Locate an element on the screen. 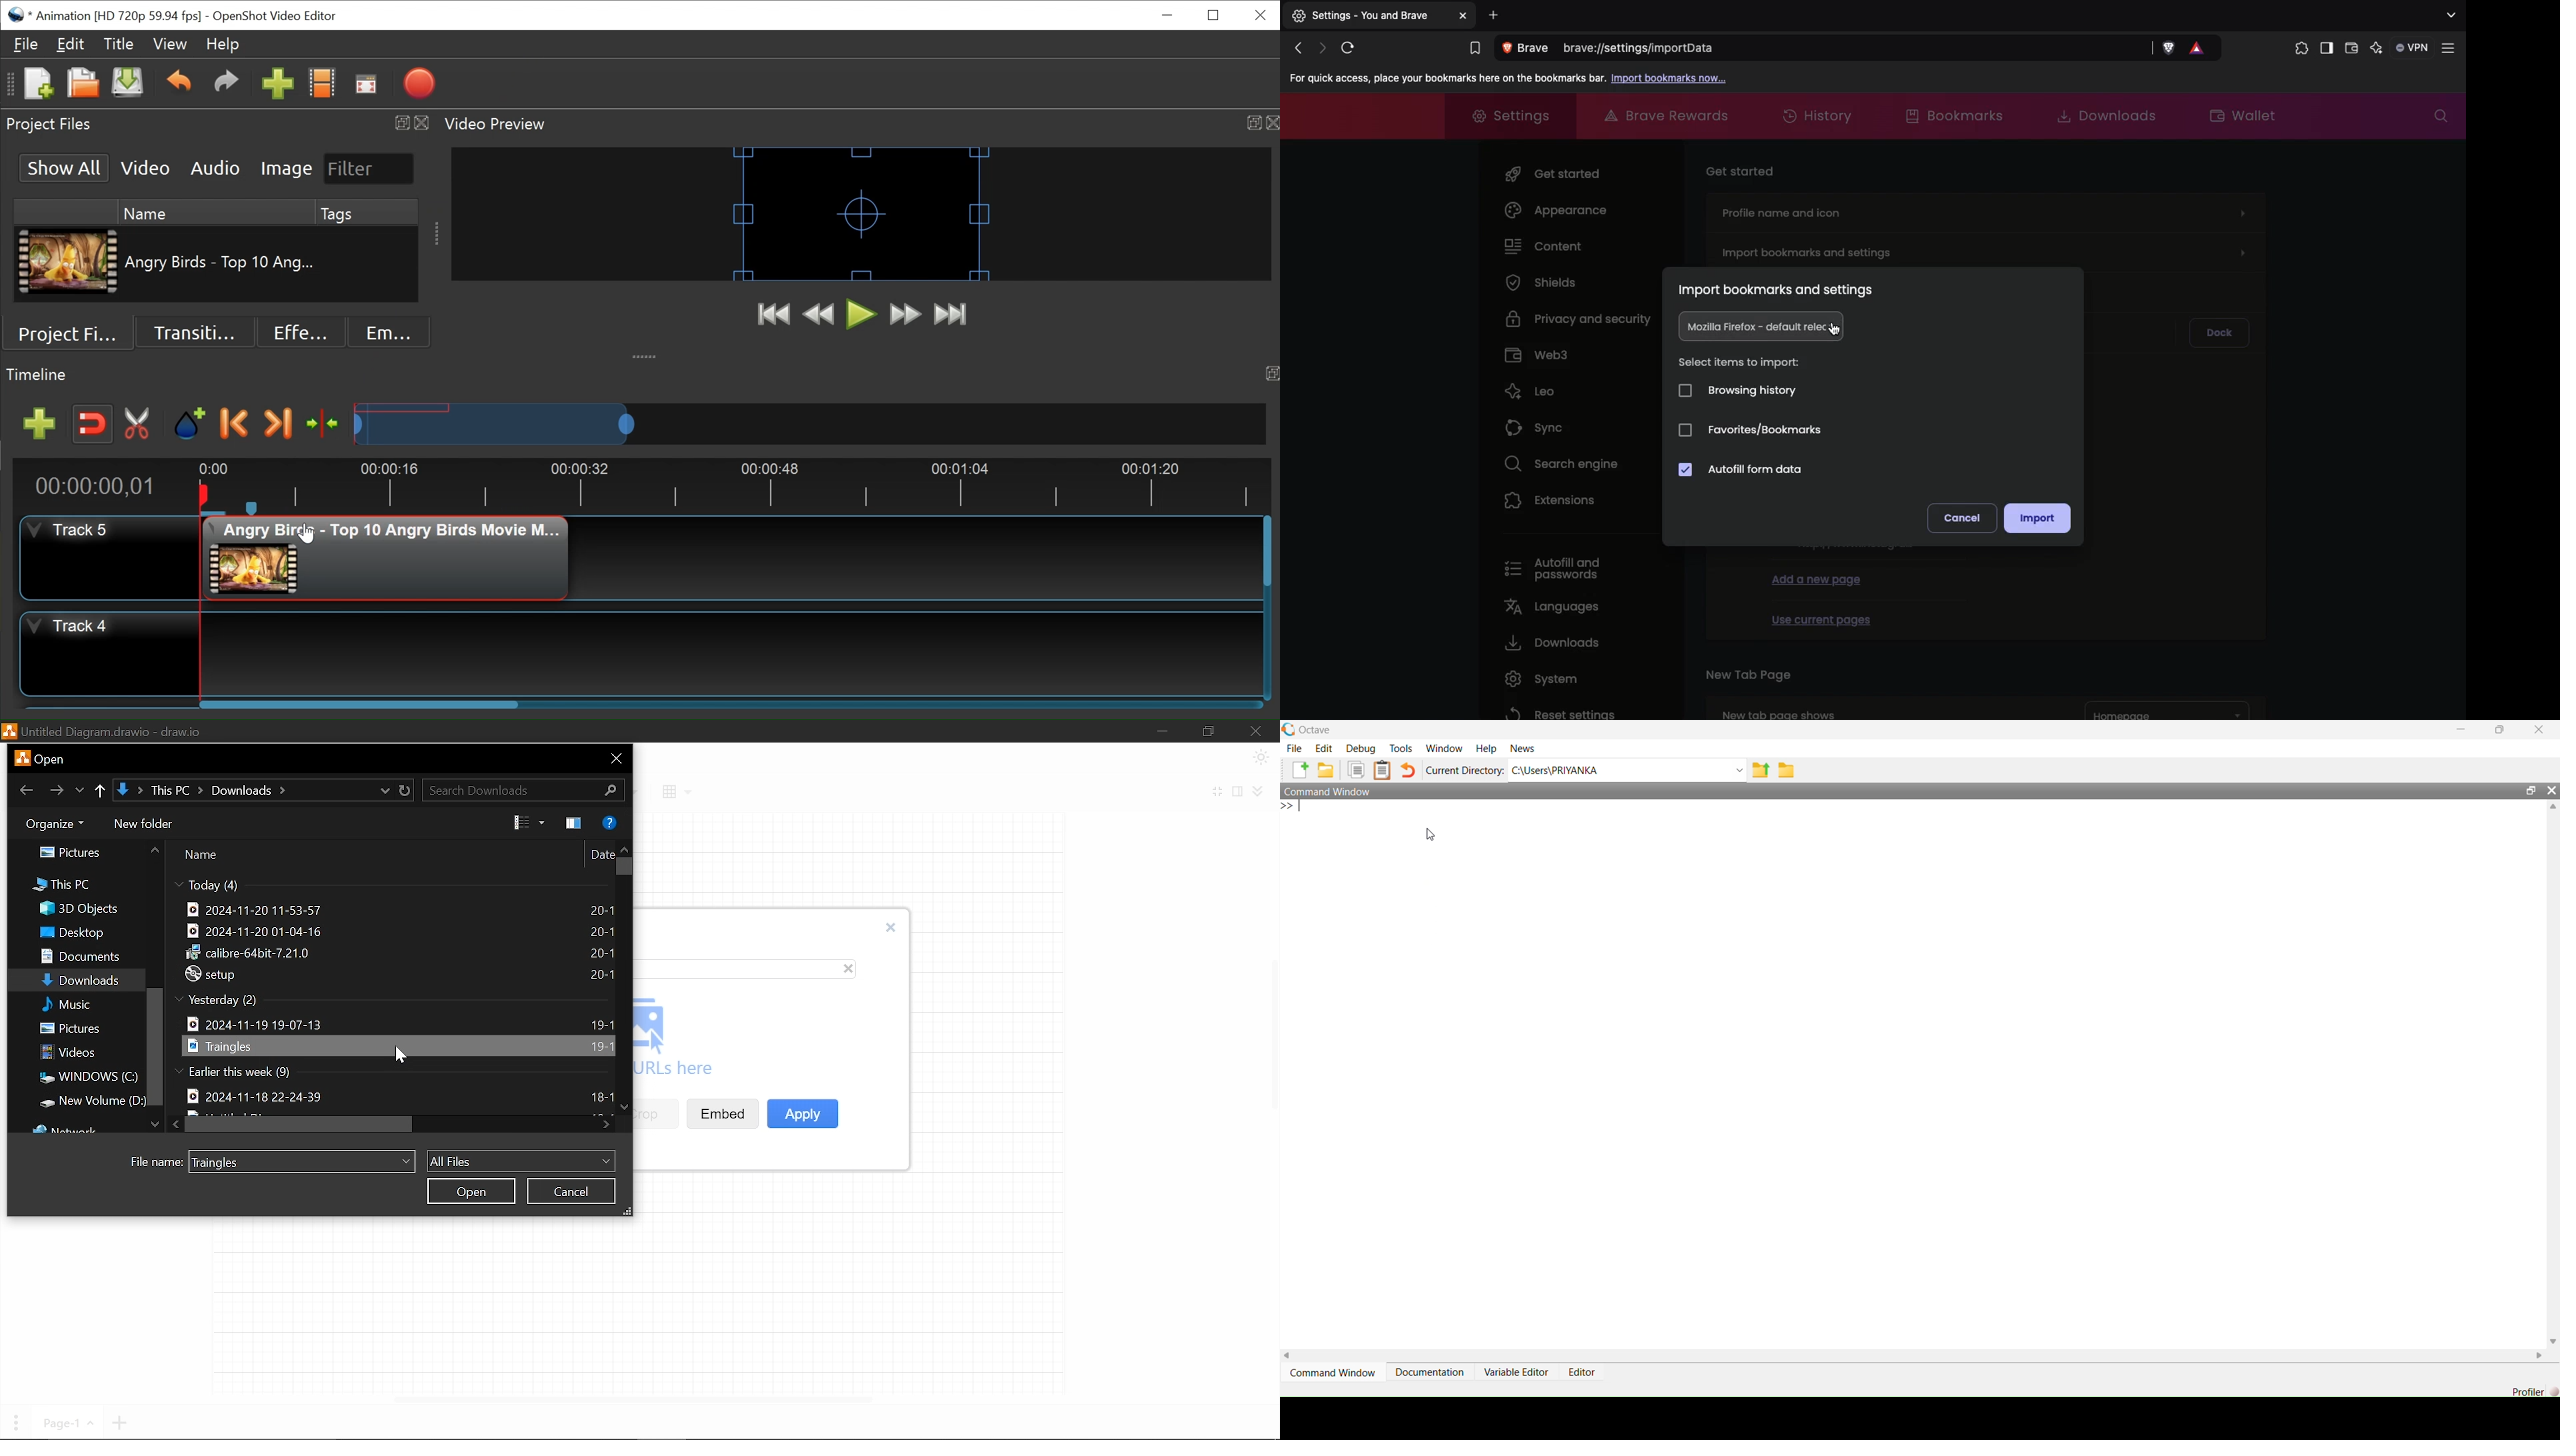  Select items to import is located at coordinates (1737, 362).